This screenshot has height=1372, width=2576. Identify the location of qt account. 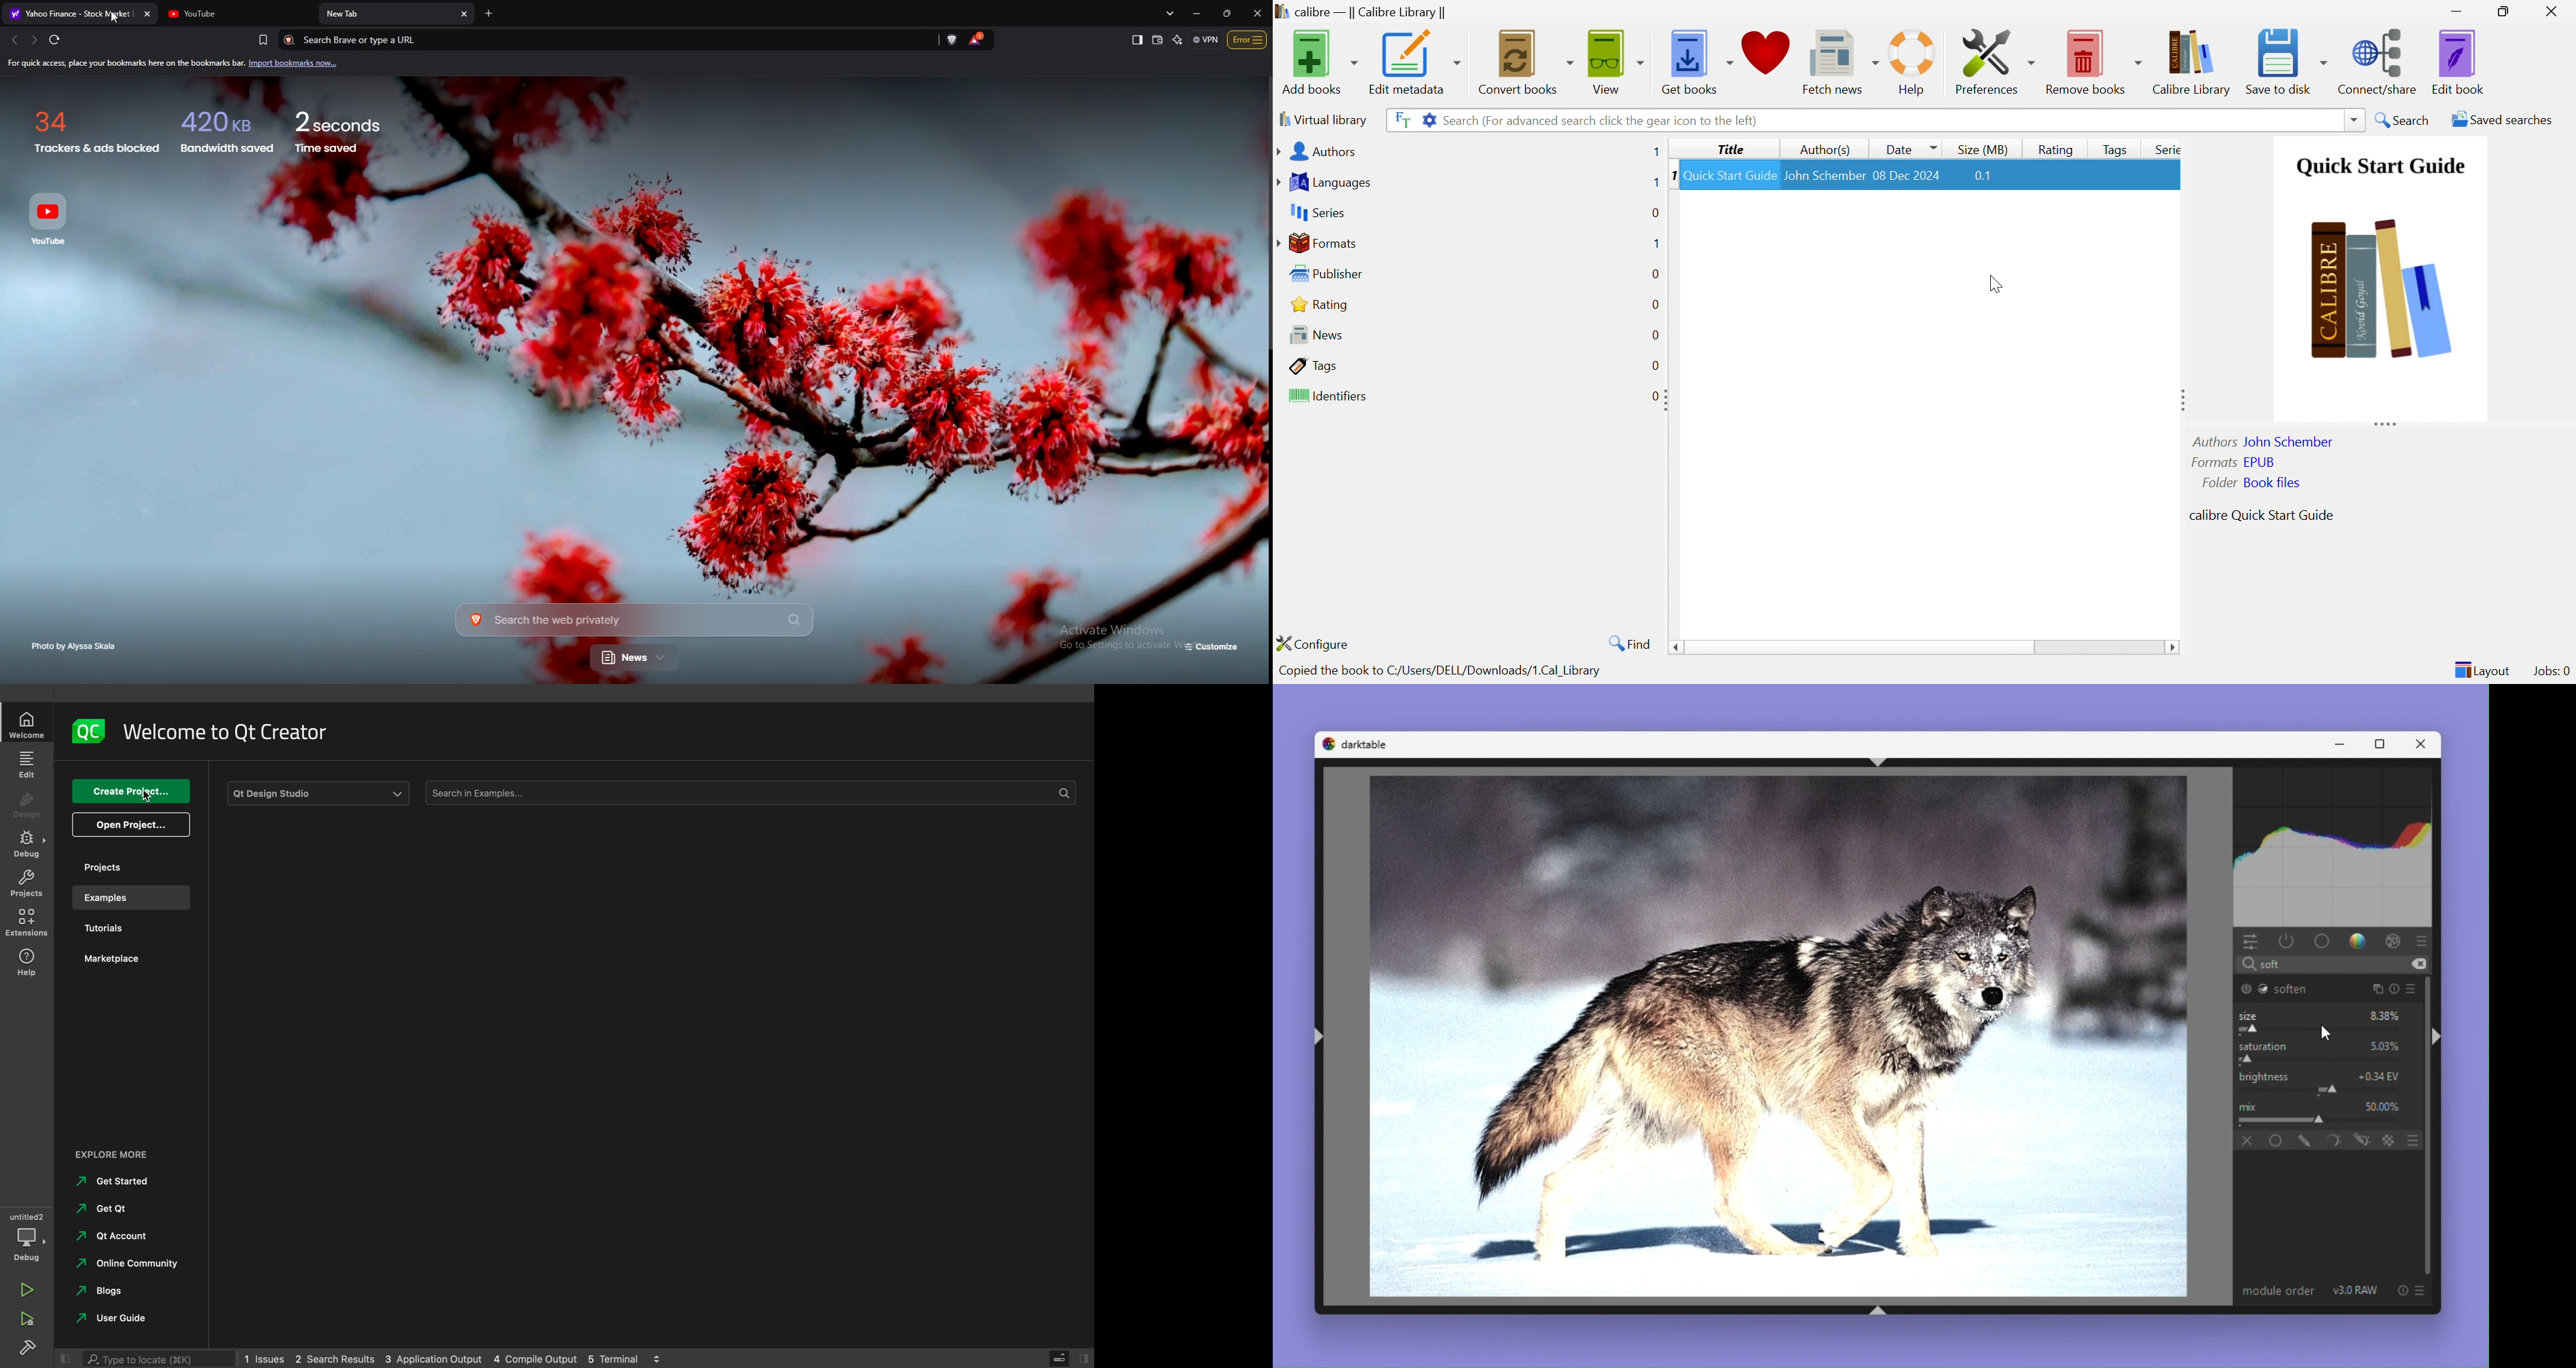
(109, 1240).